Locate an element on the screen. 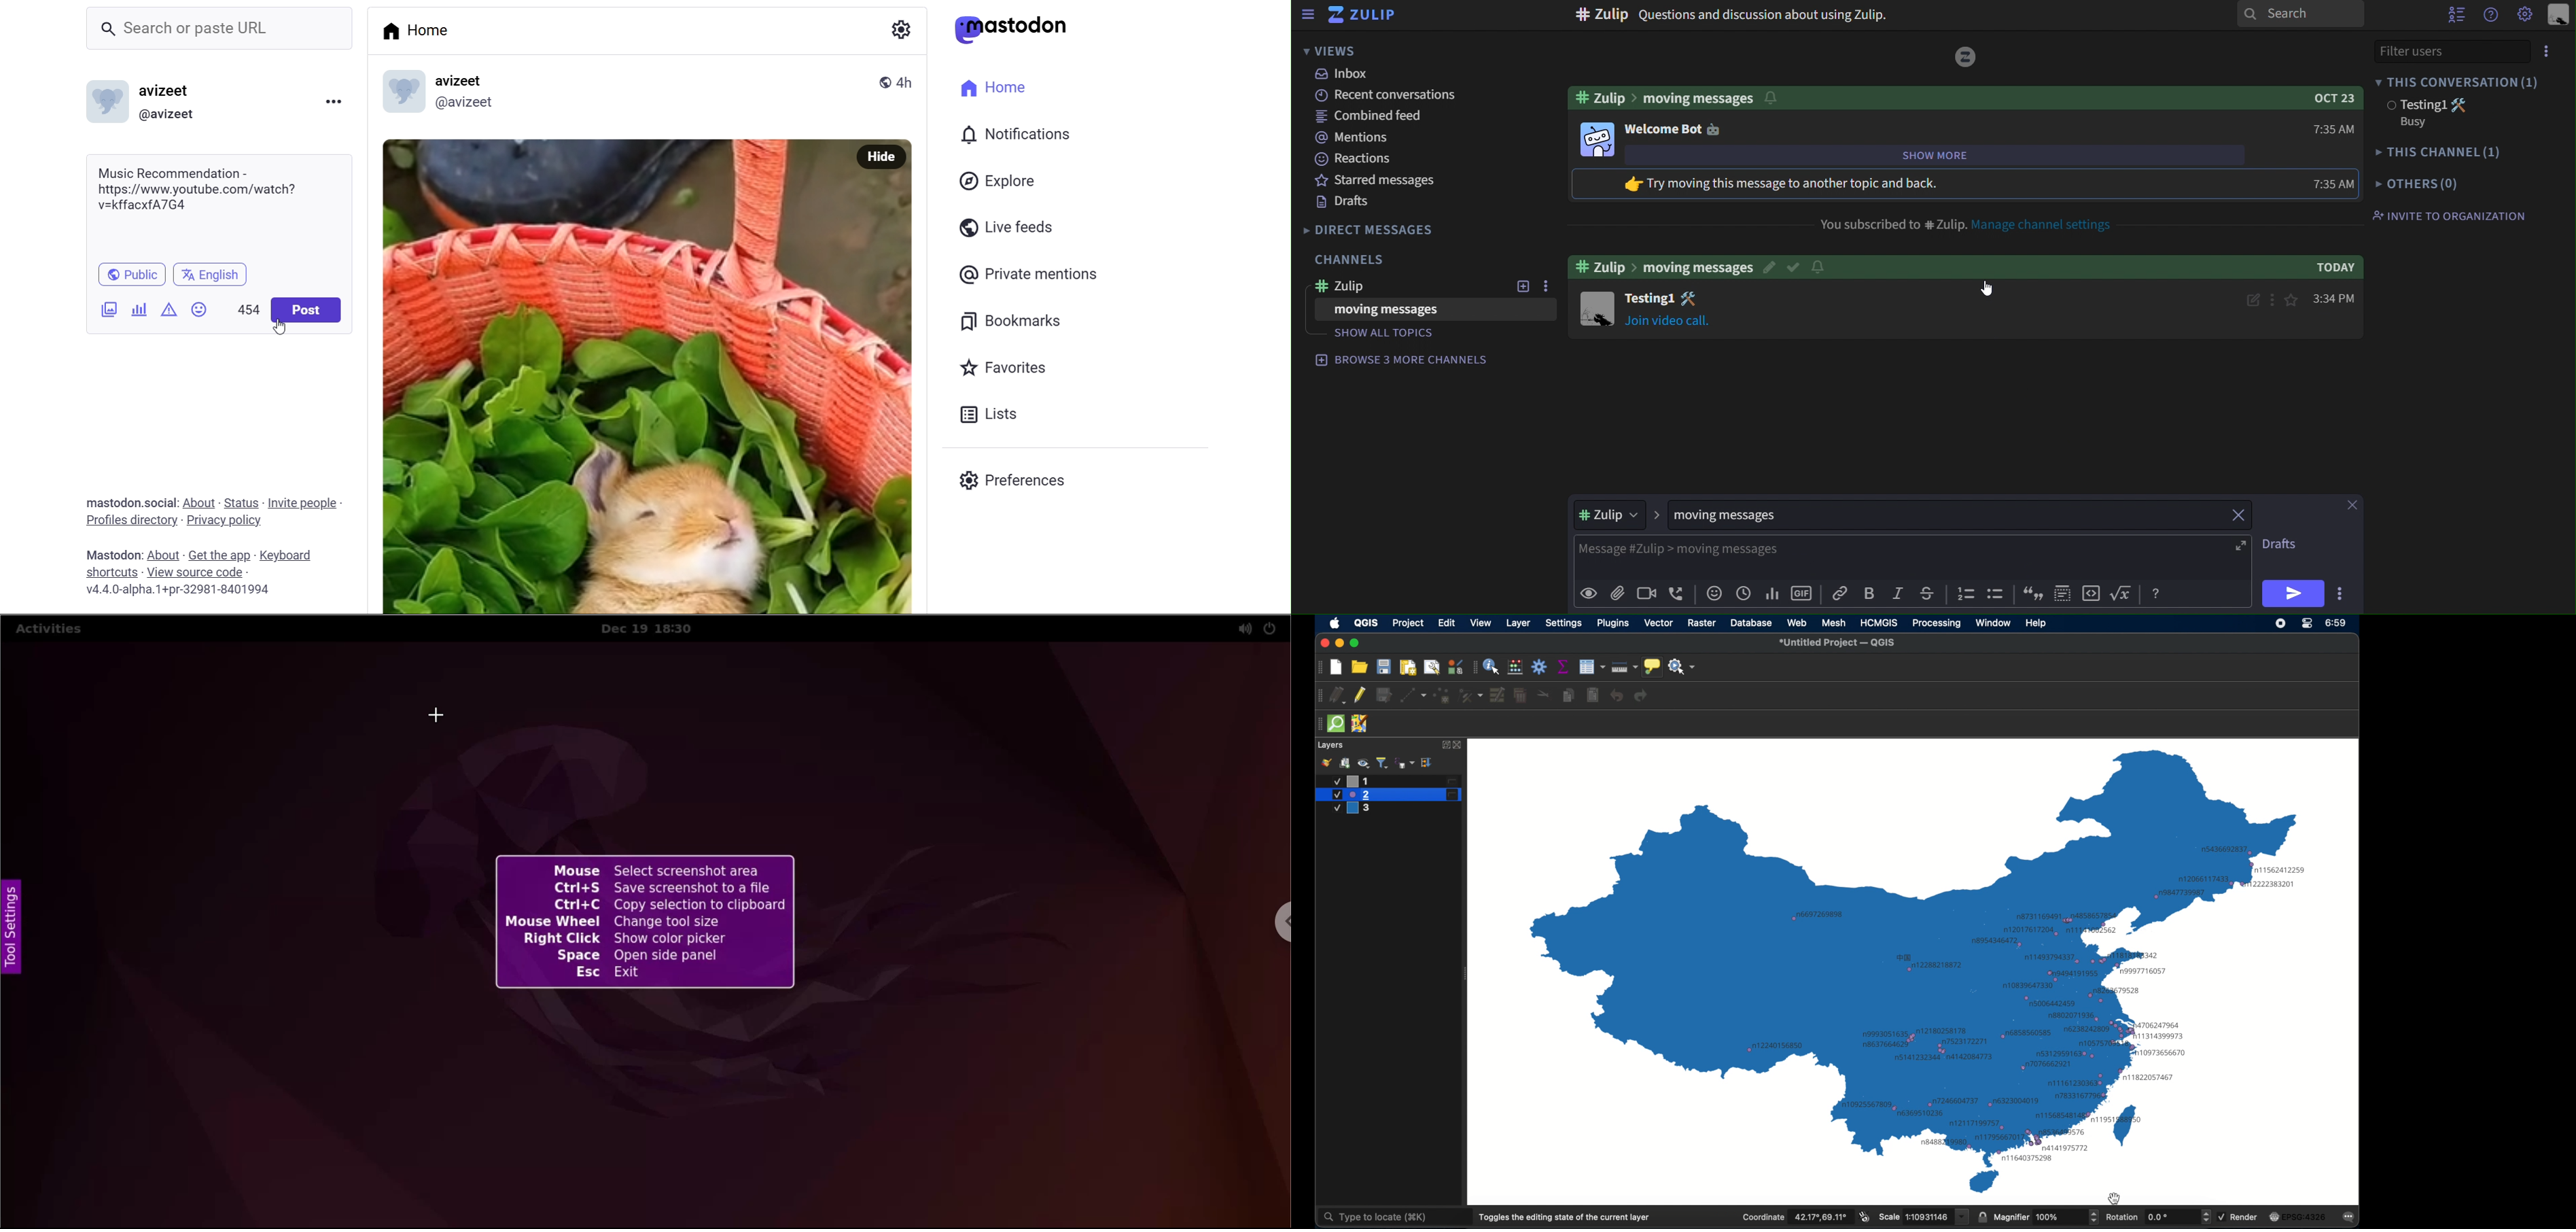  bot image is located at coordinates (1597, 138).